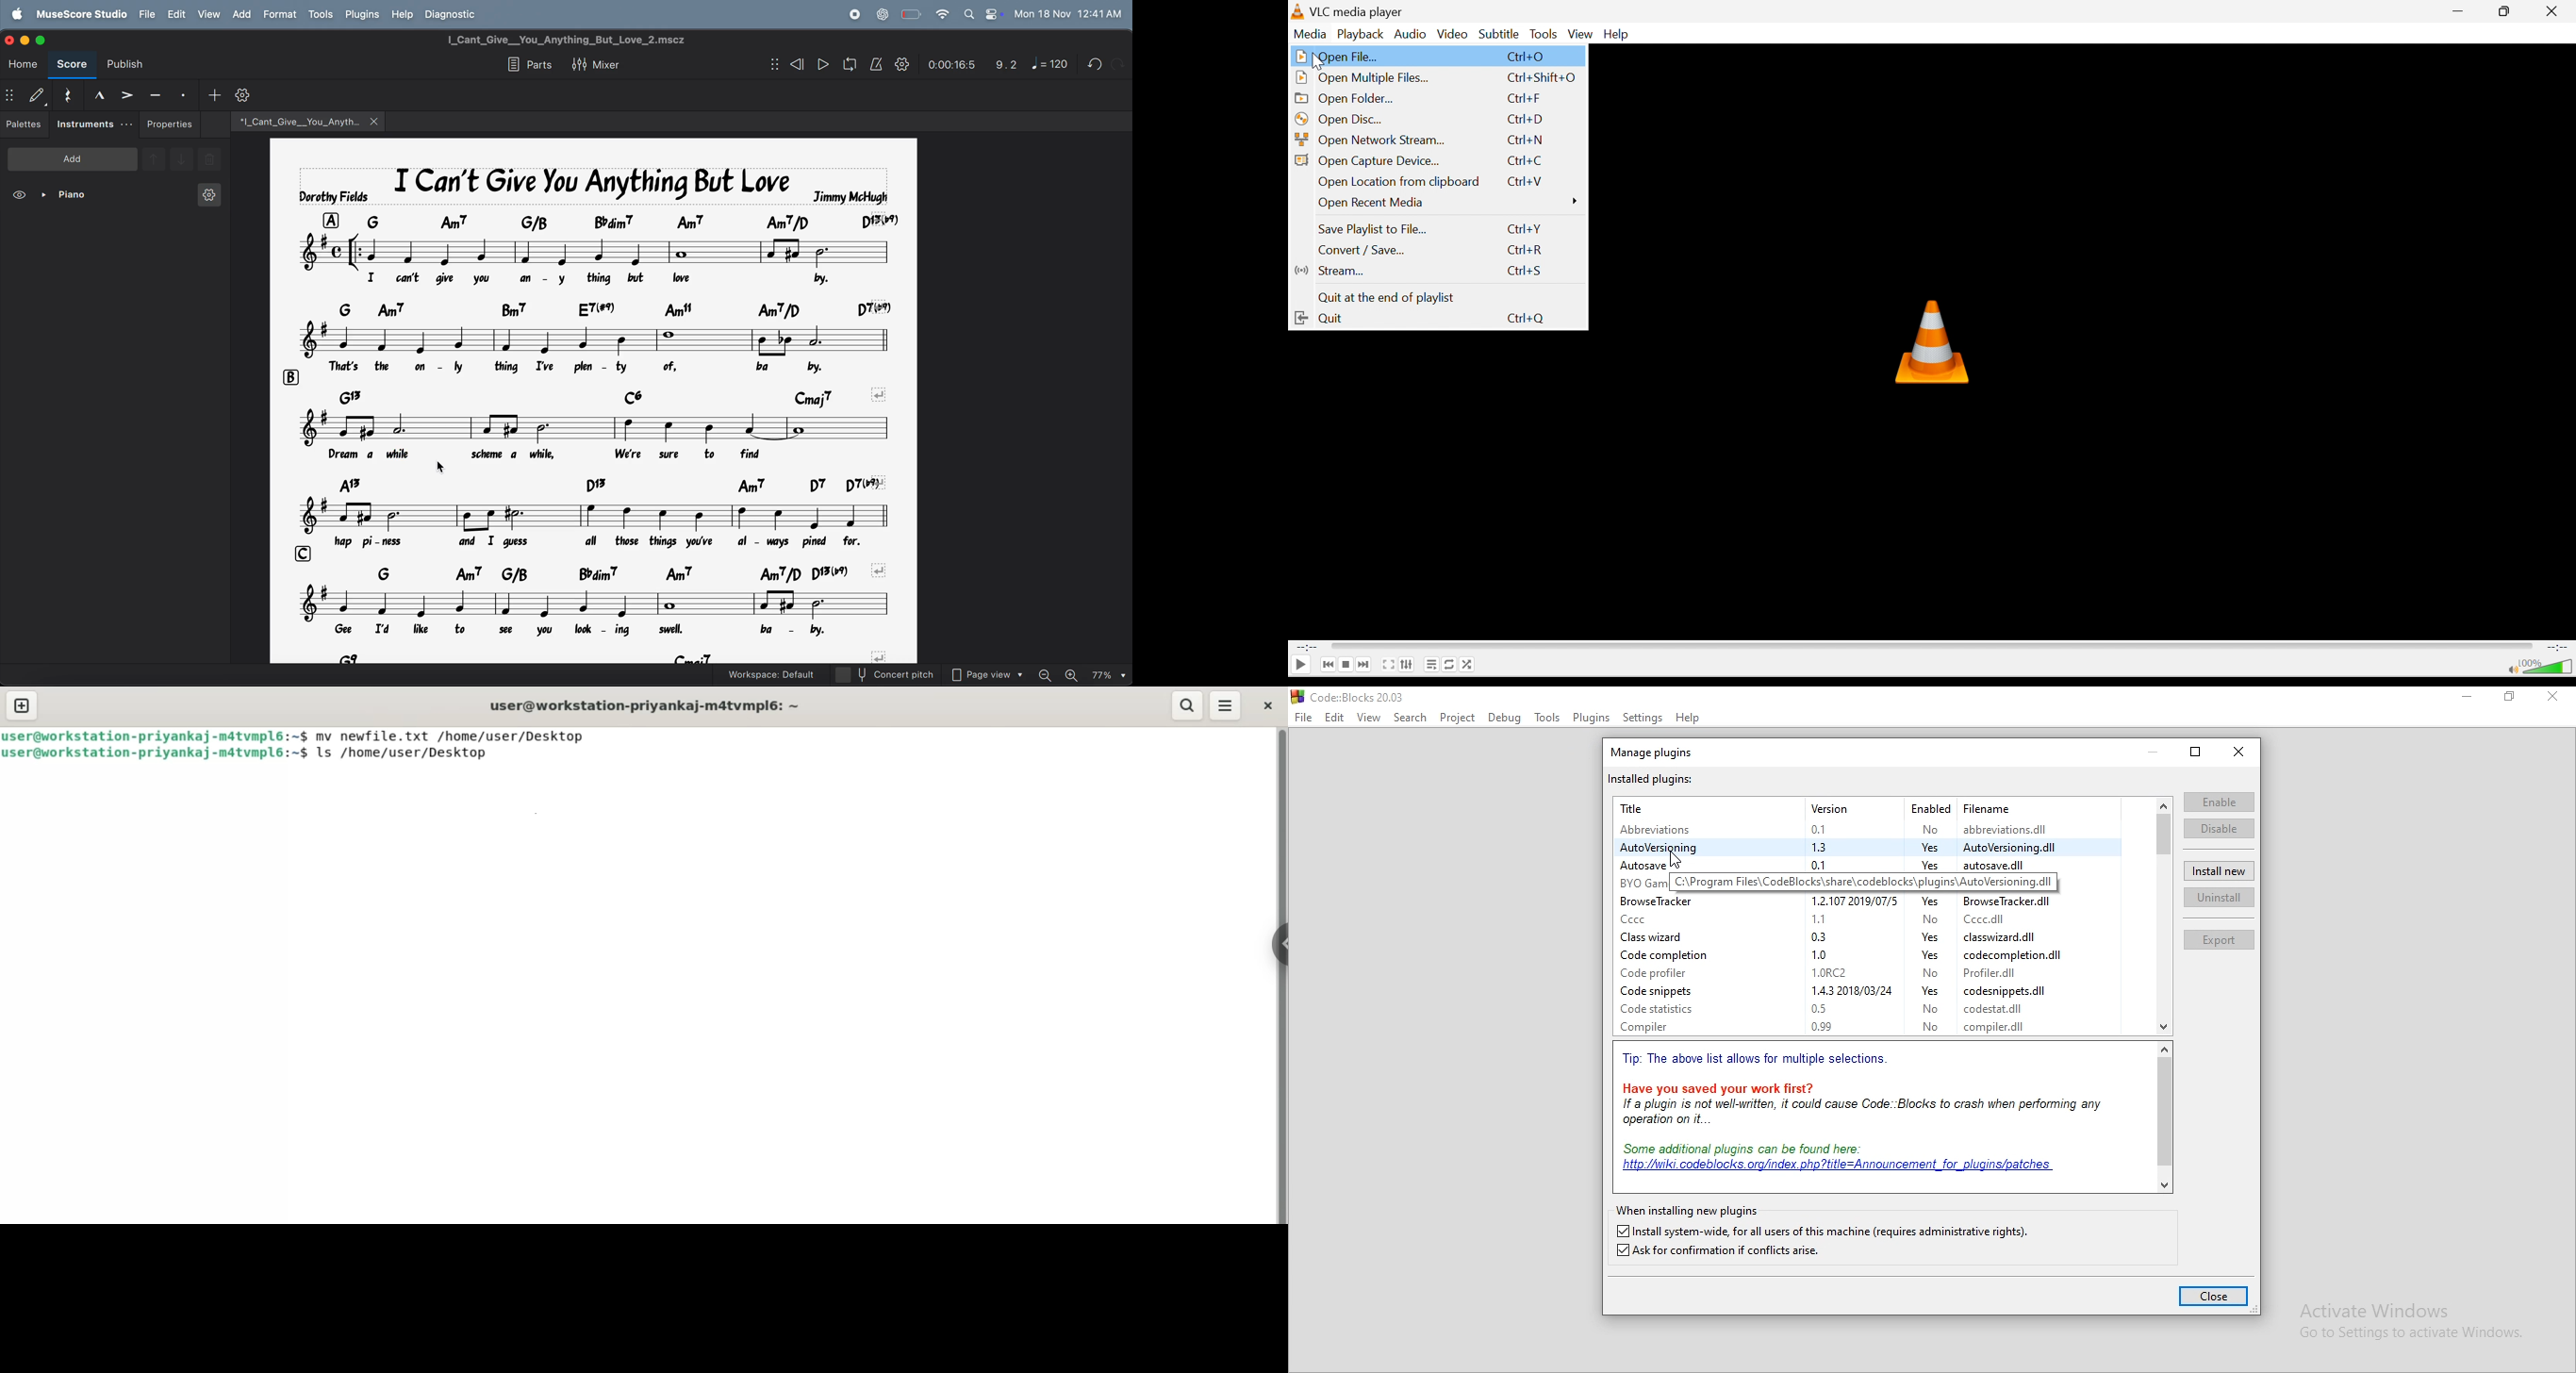  What do you see at coordinates (619, 484) in the screenshot?
I see `chord symbols` at bounding box center [619, 484].